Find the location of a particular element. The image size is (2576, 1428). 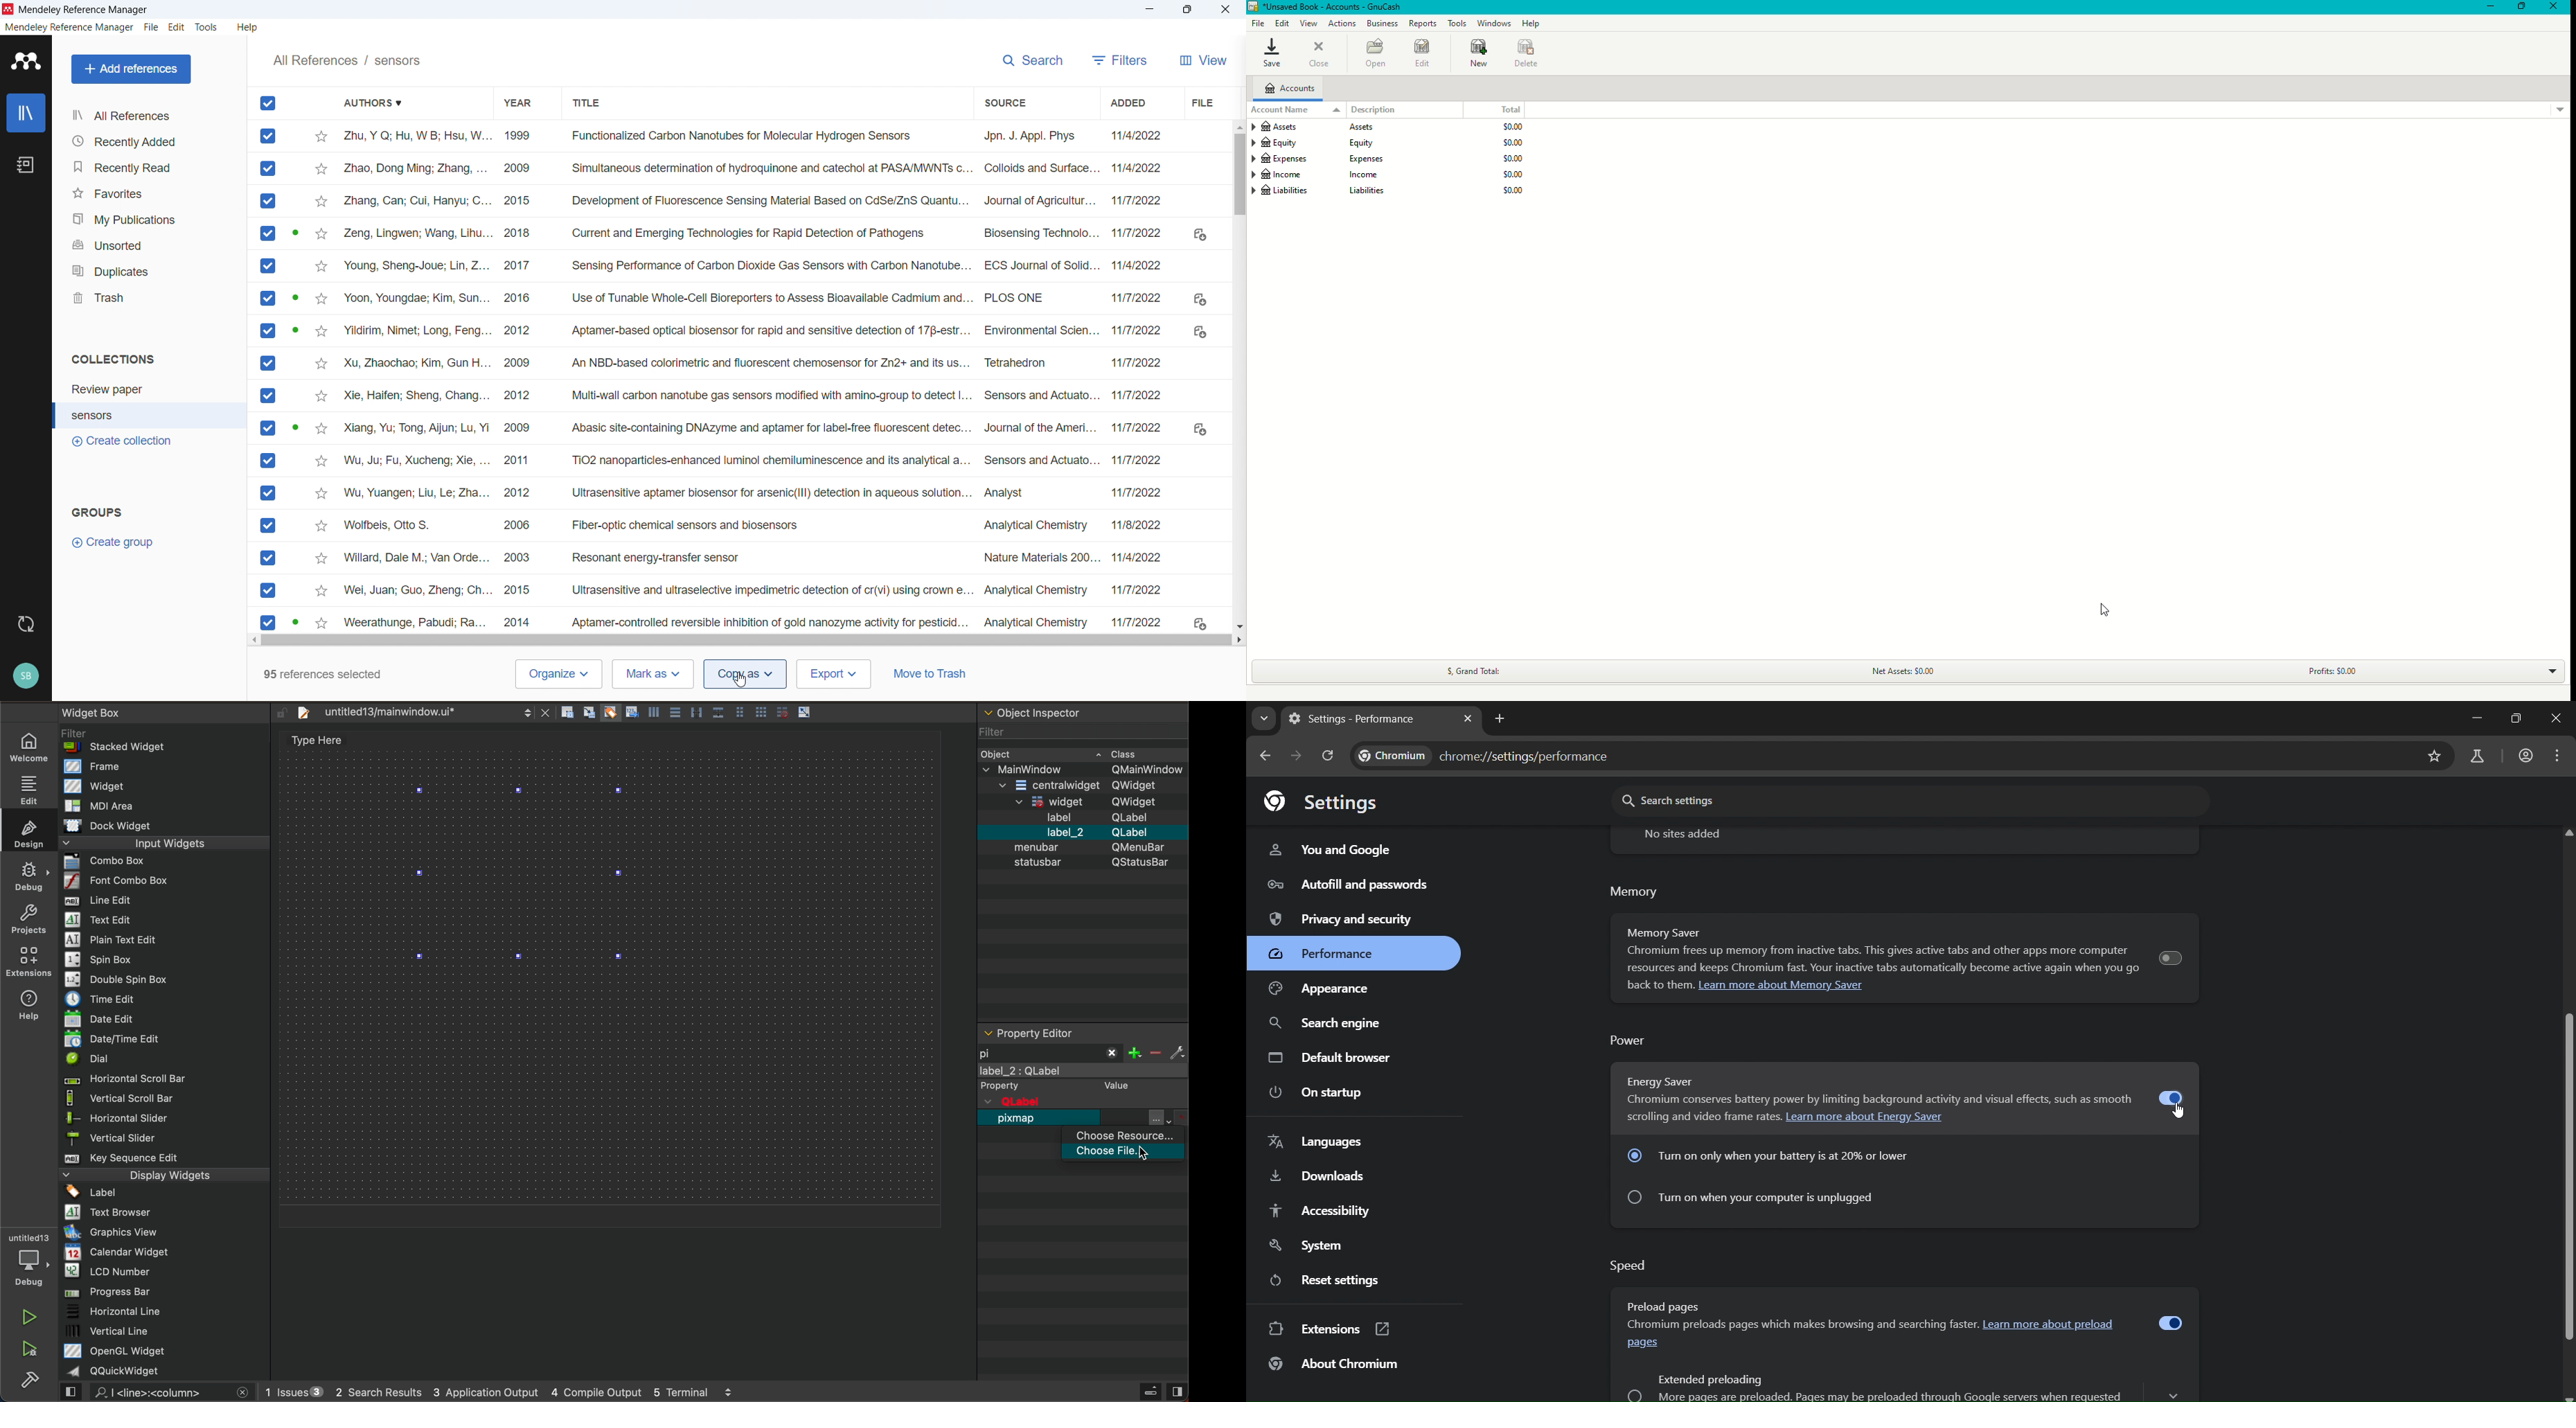

Sort by date added is located at coordinates (1125, 103).